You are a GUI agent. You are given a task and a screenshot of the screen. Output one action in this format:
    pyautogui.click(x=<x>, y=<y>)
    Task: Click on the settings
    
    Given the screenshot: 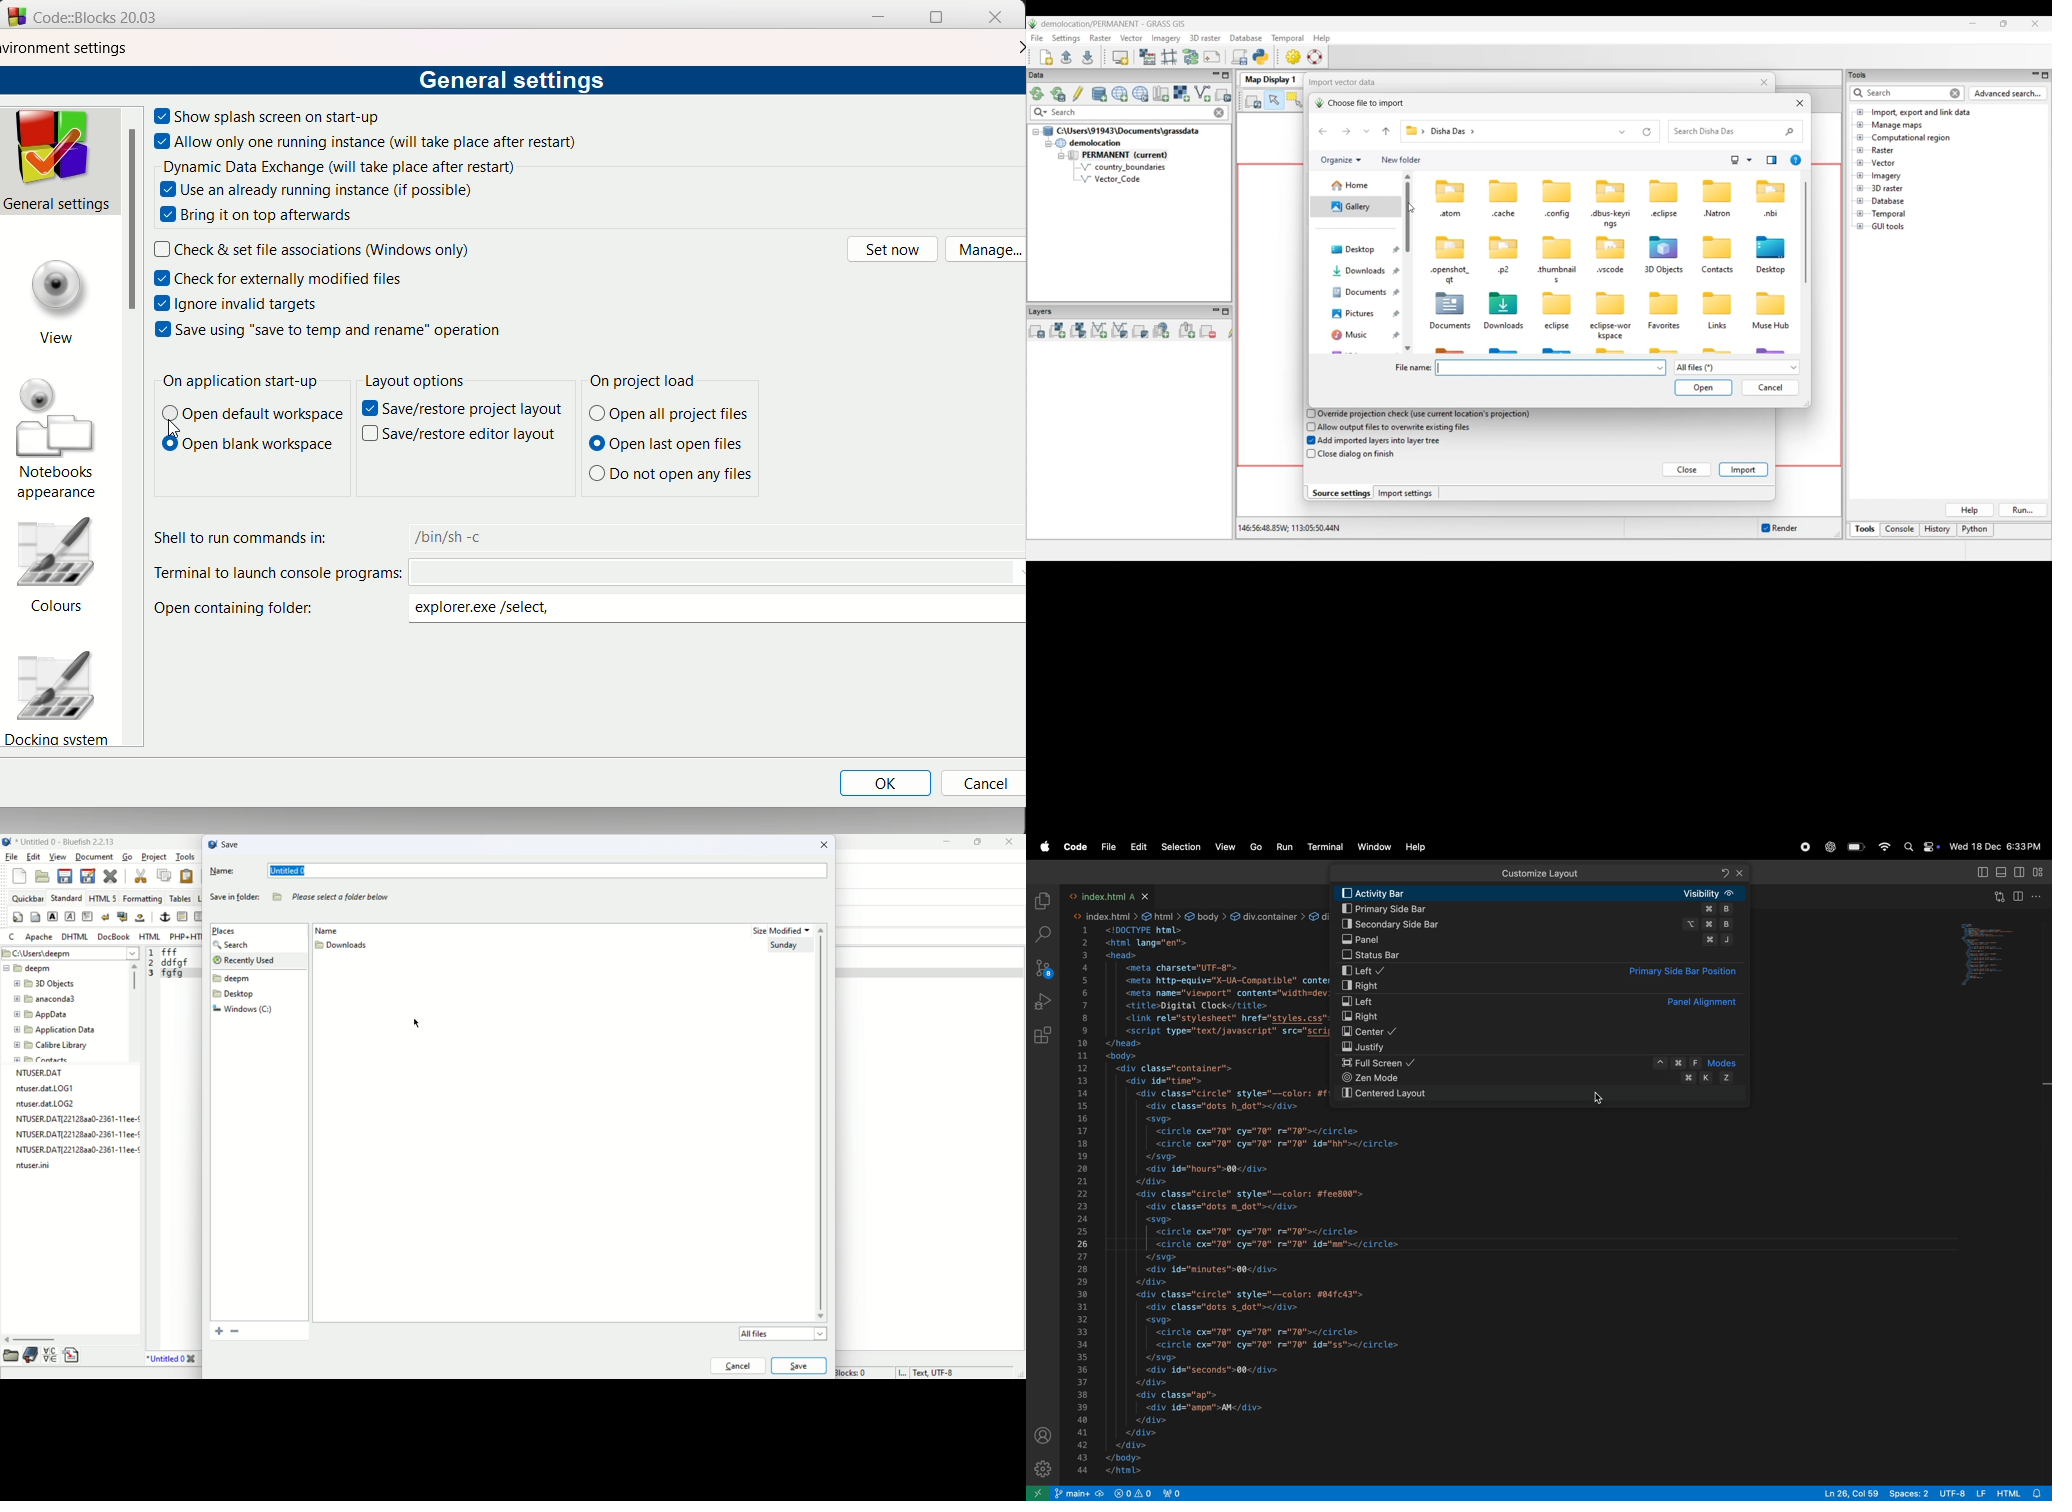 What is the action you would take?
    pyautogui.click(x=1043, y=1469)
    